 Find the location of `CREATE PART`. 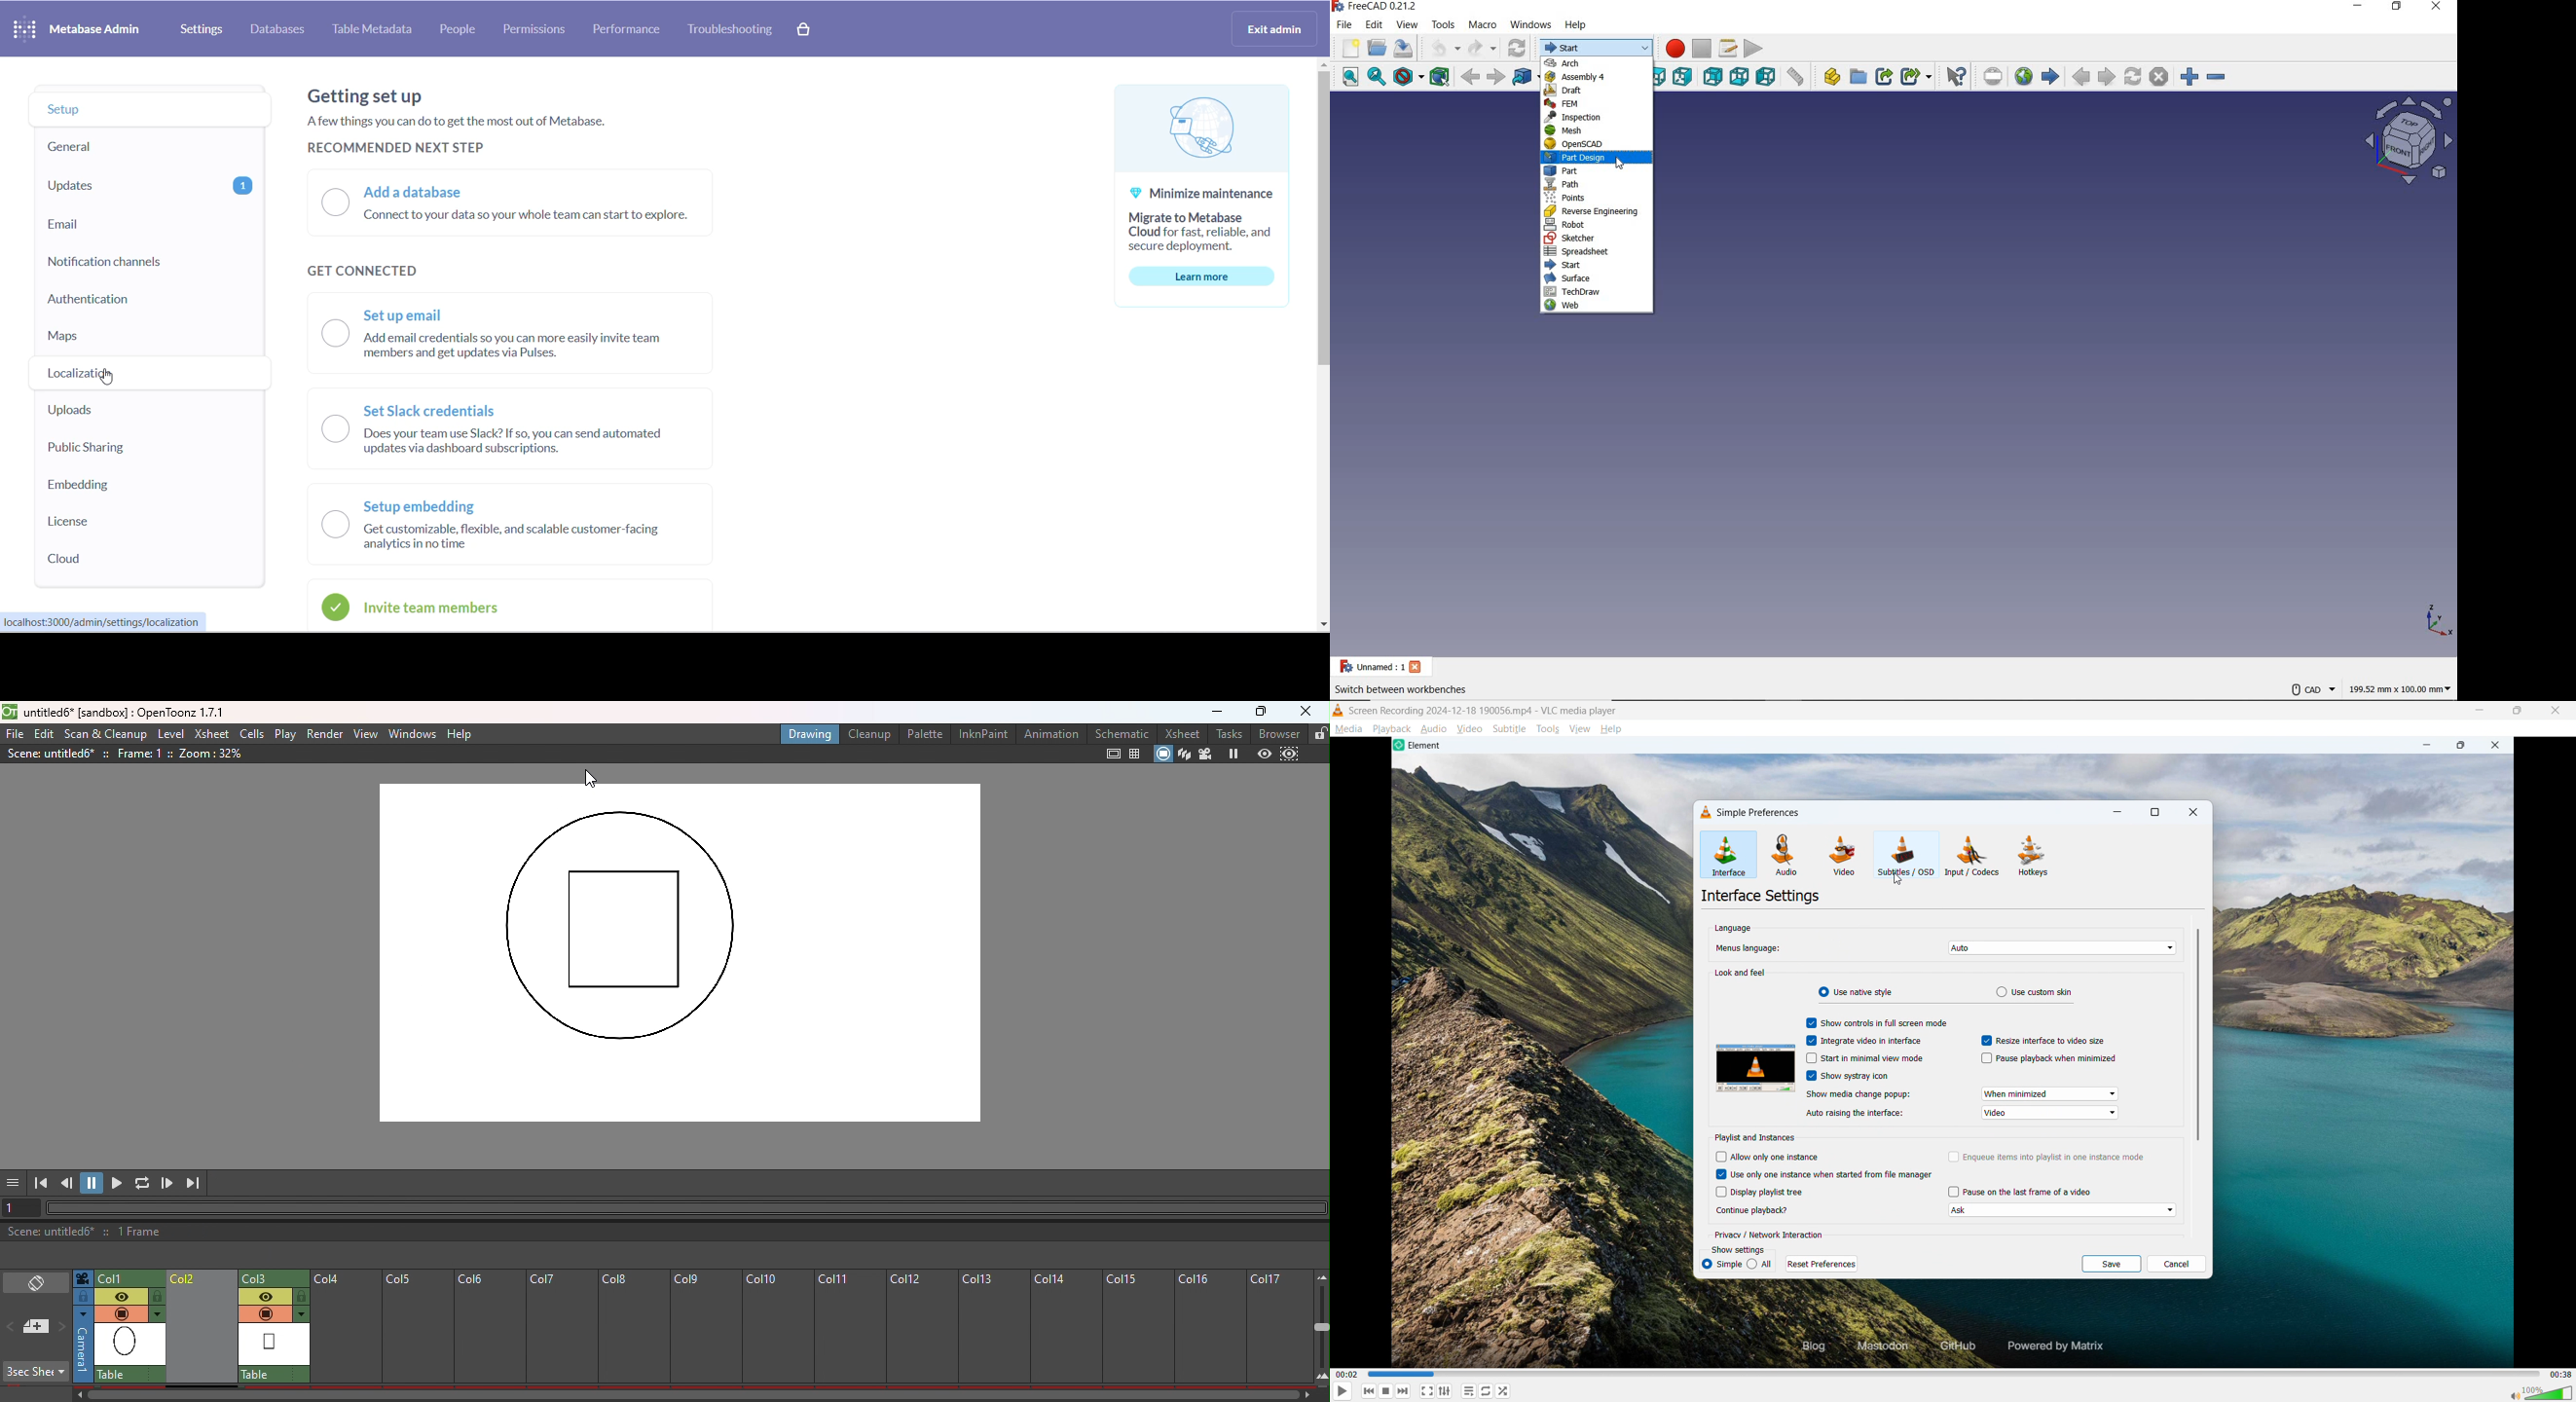

CREATE PART is located at coordinates (1829, 76).